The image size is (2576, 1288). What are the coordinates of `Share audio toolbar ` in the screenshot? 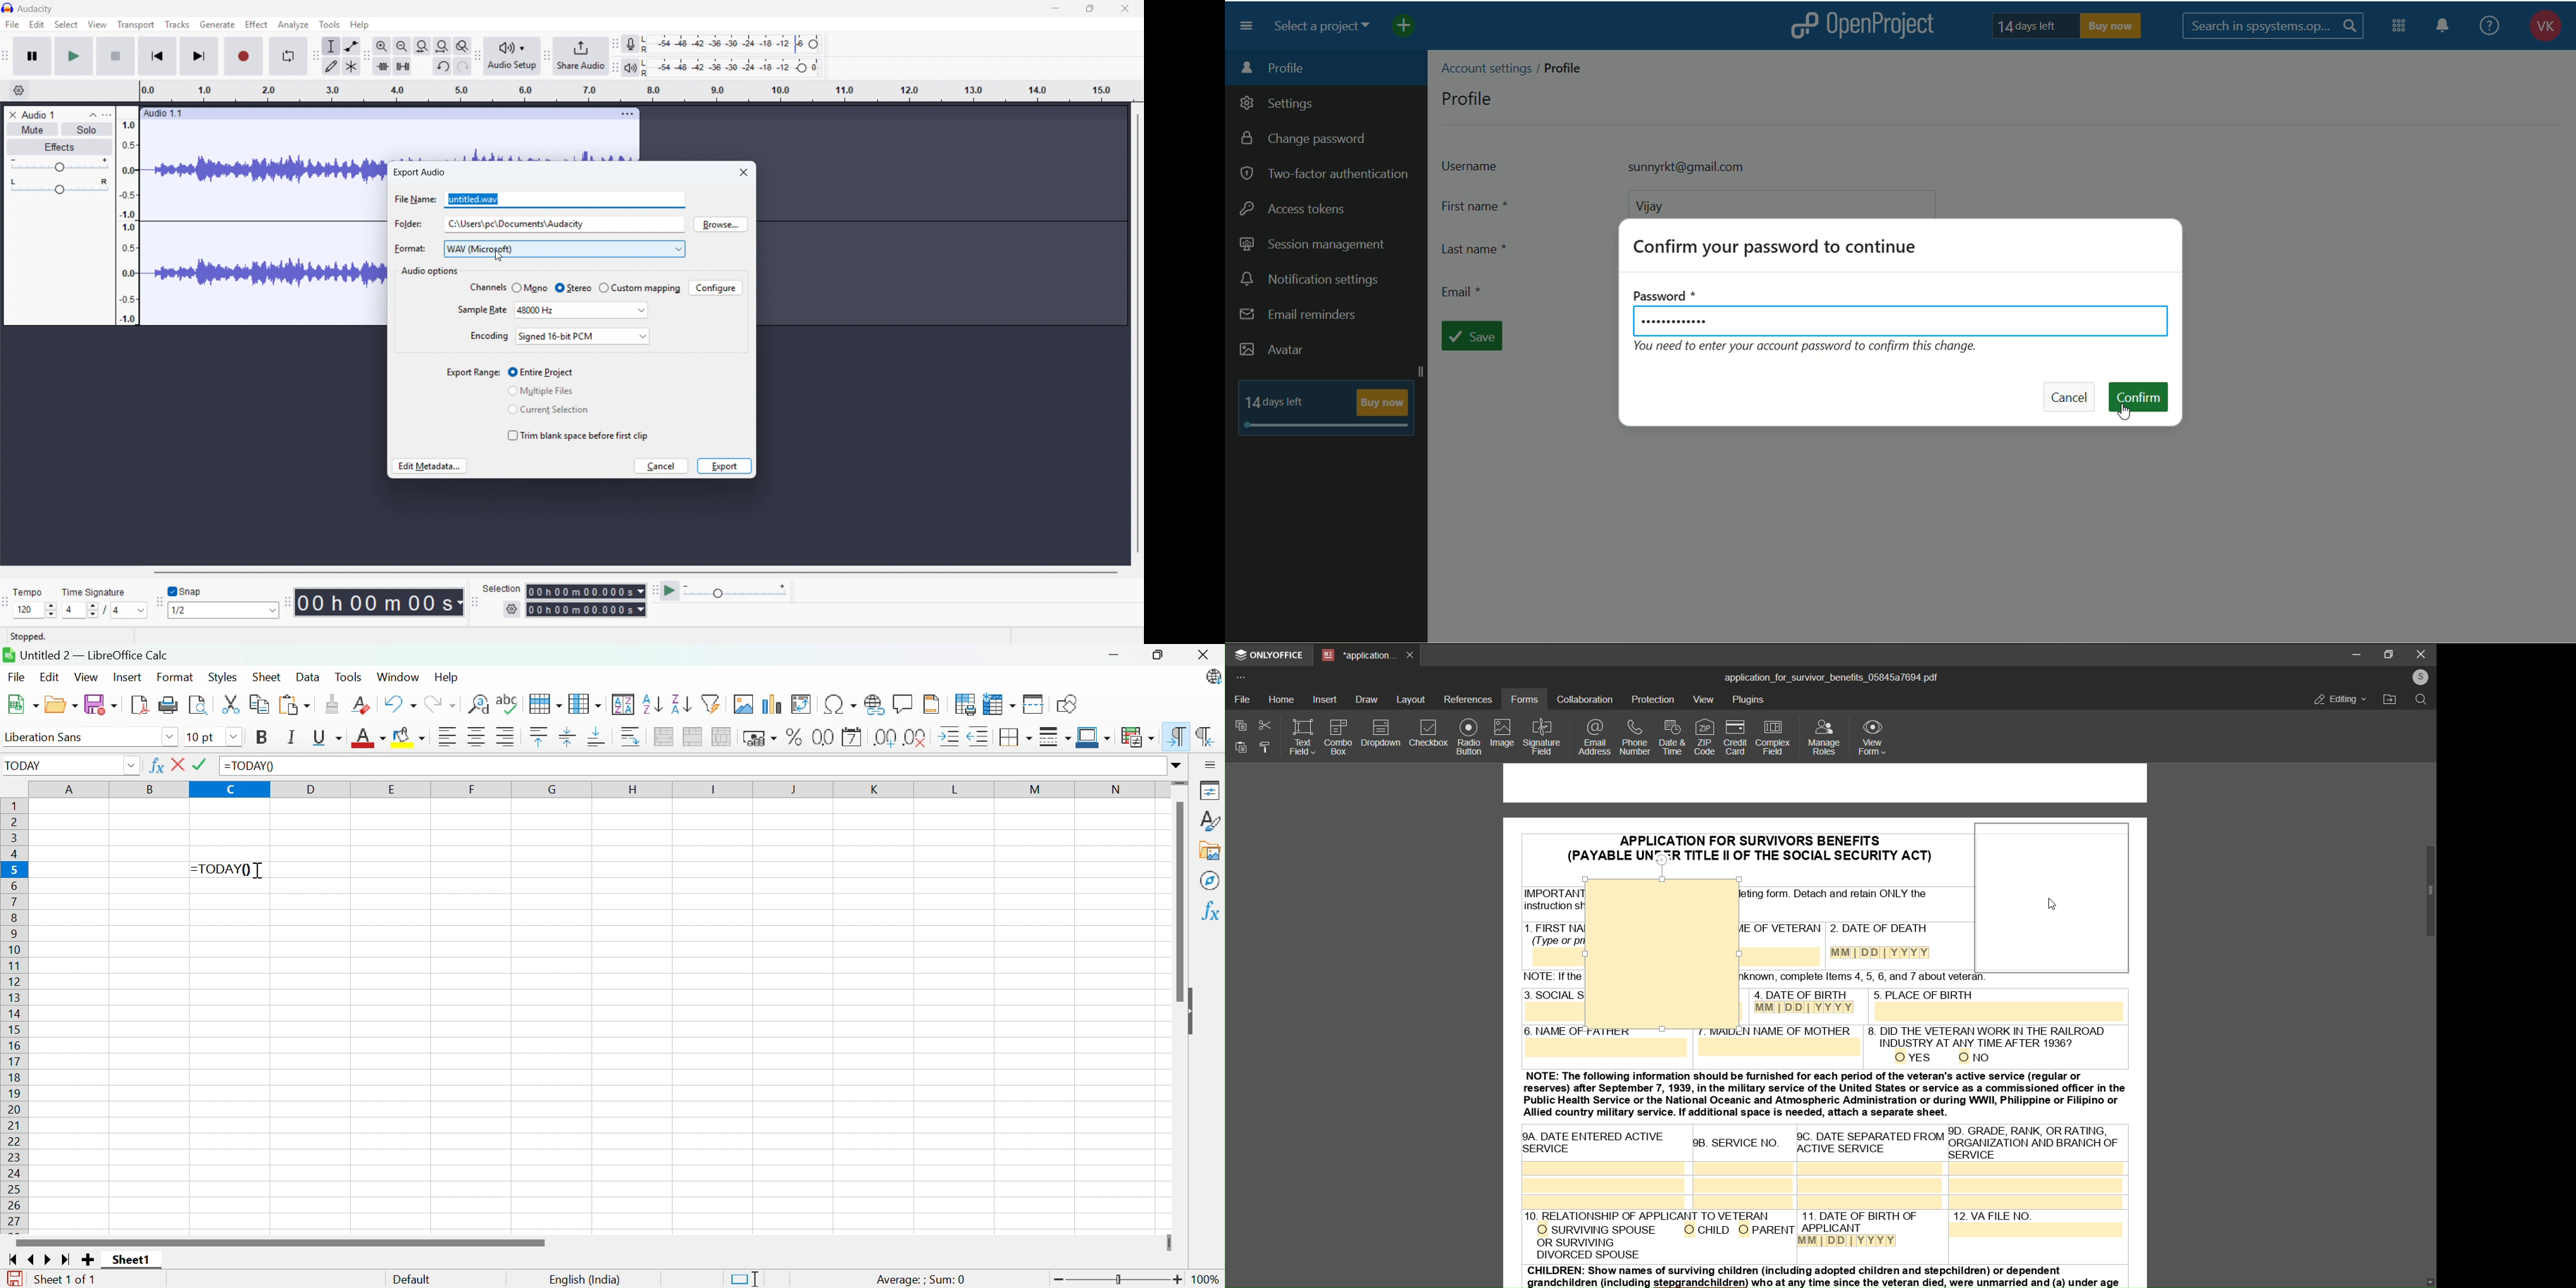 It's located at (547, 55).